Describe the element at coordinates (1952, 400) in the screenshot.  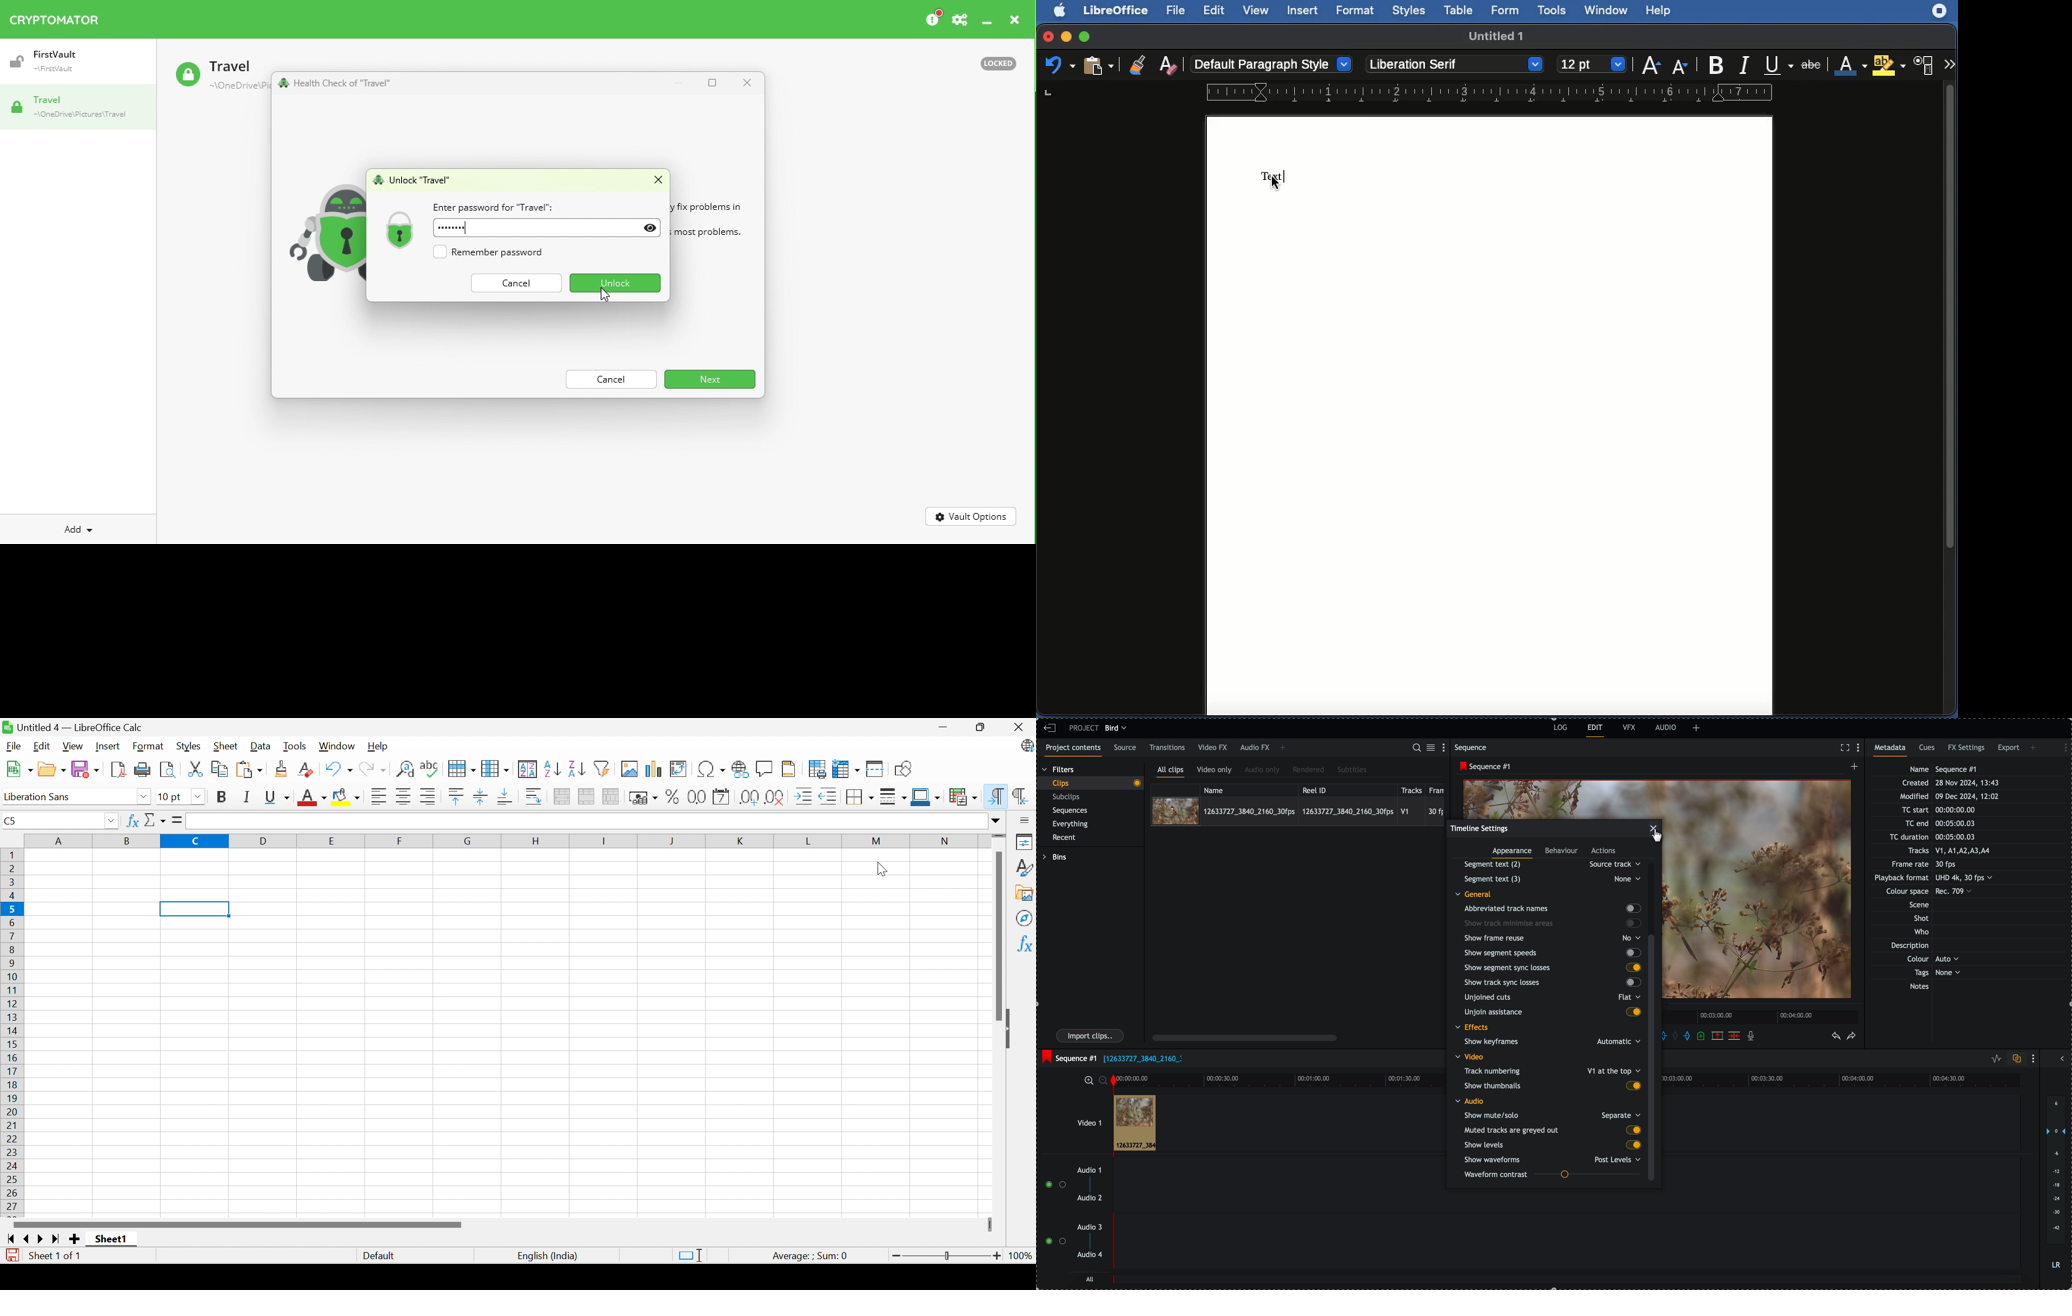
I see `Scroll` at that location.